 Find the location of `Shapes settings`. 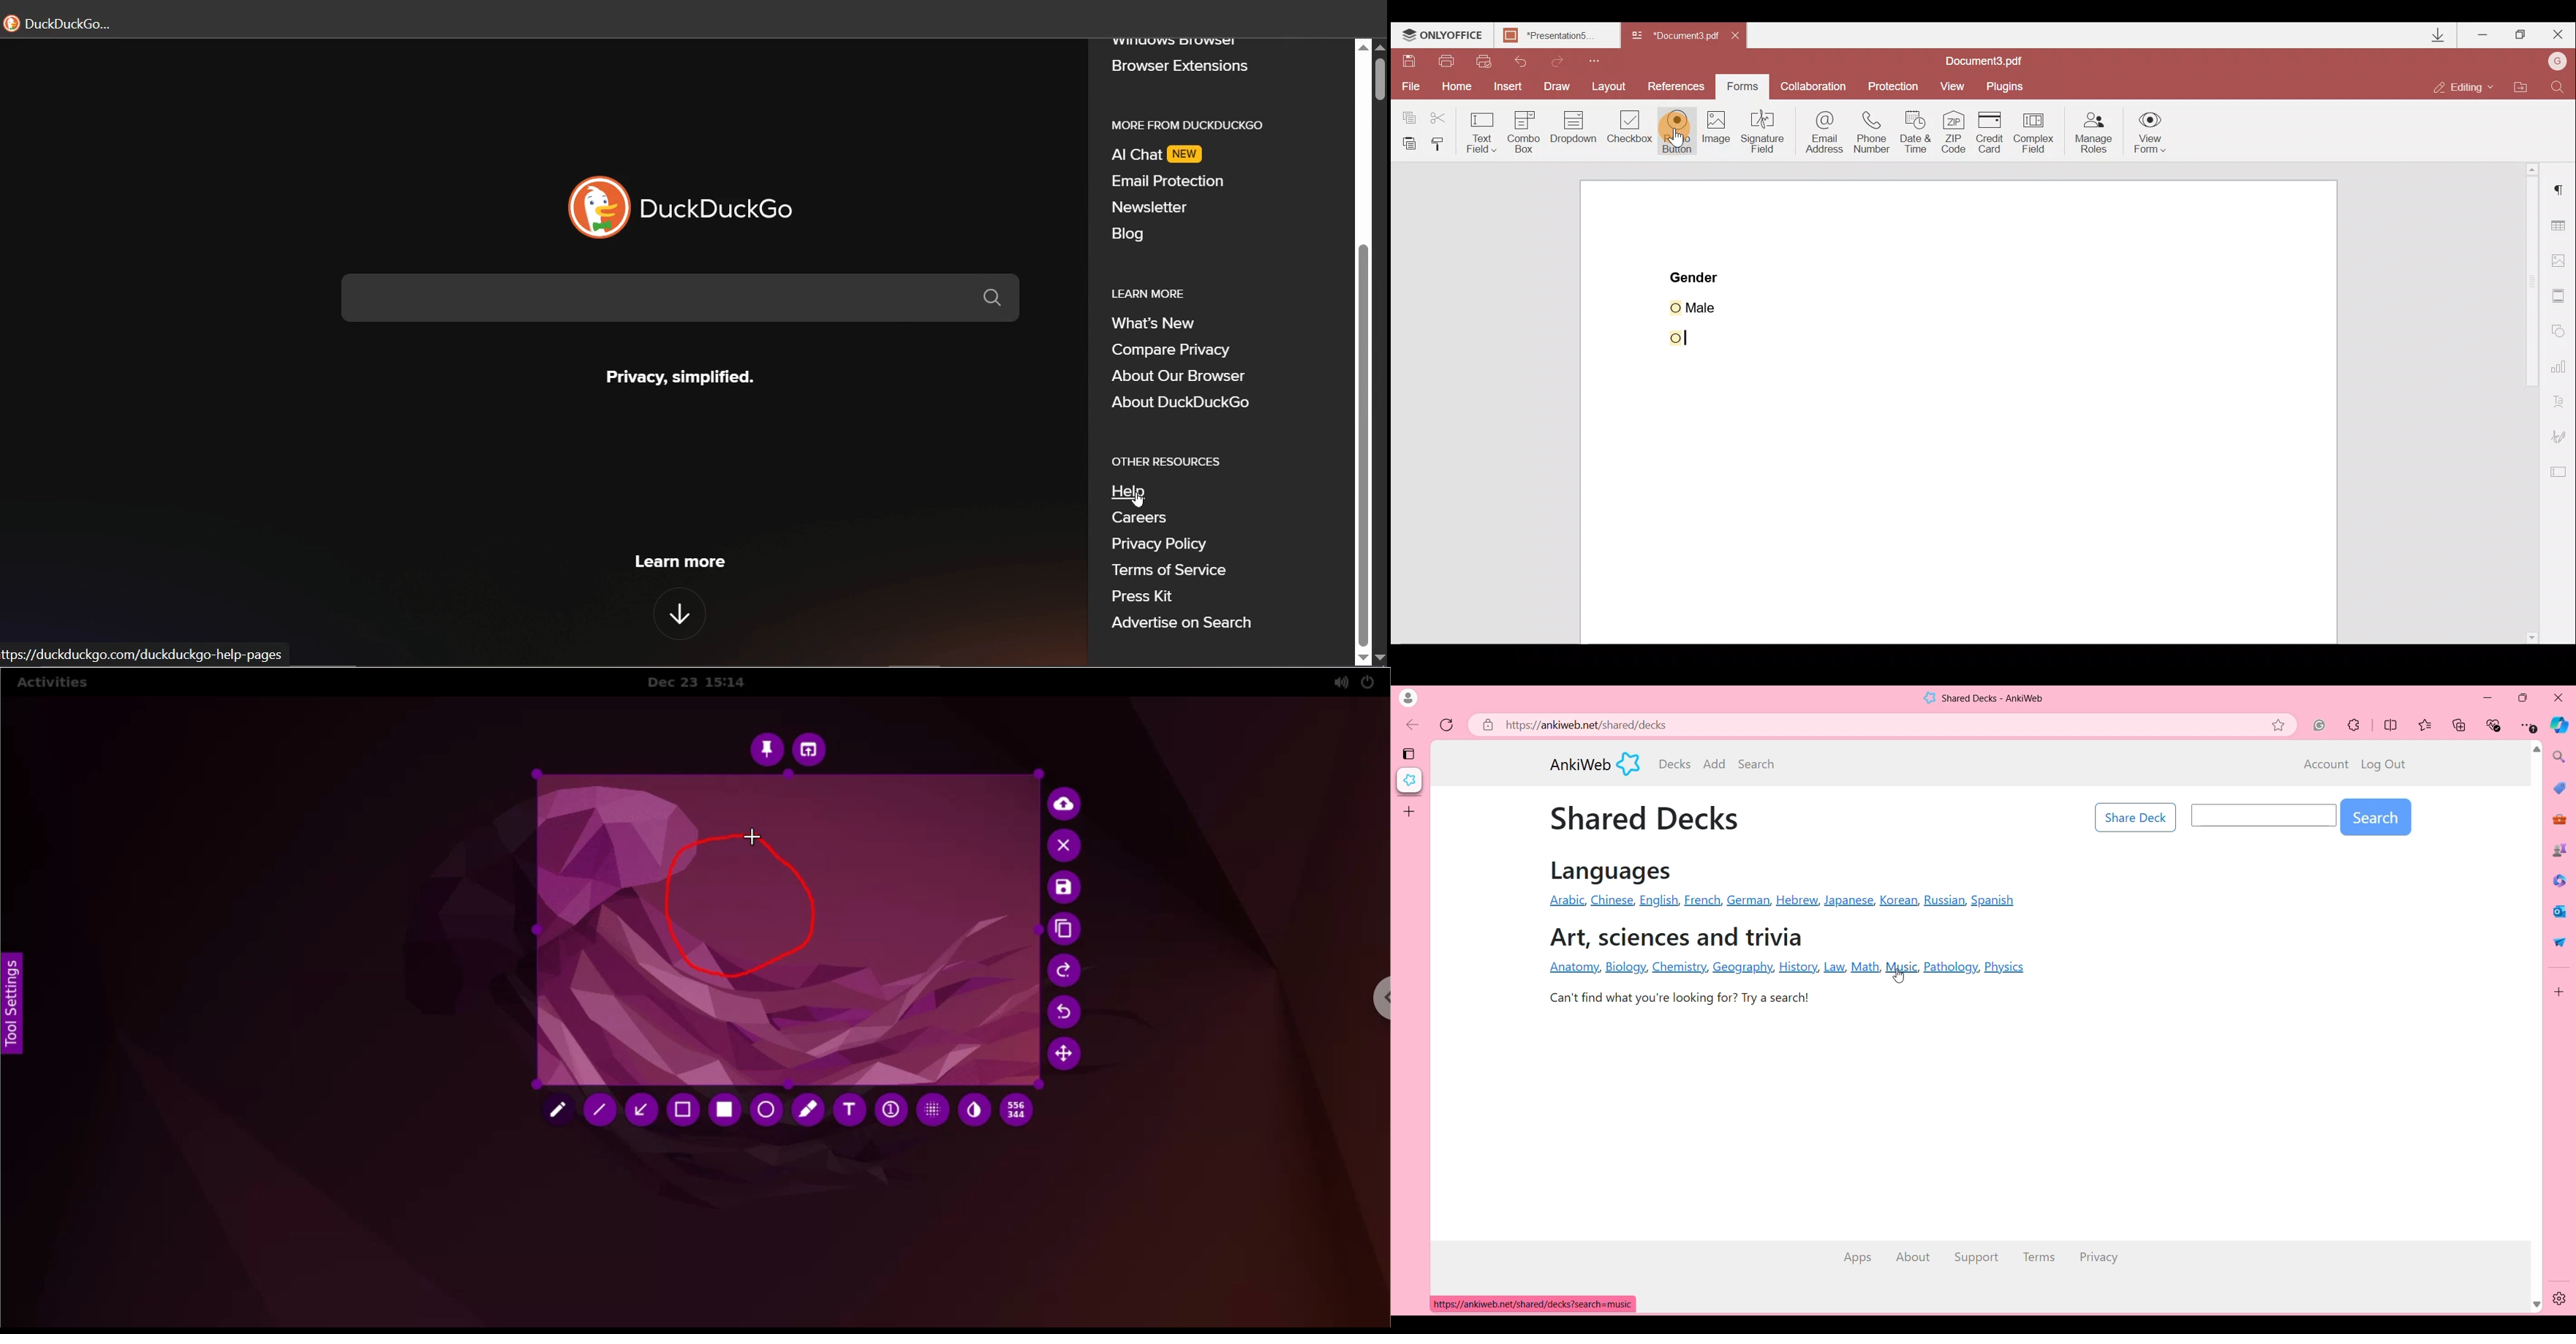

Shapes settings is located at coordinates (2561, 332).